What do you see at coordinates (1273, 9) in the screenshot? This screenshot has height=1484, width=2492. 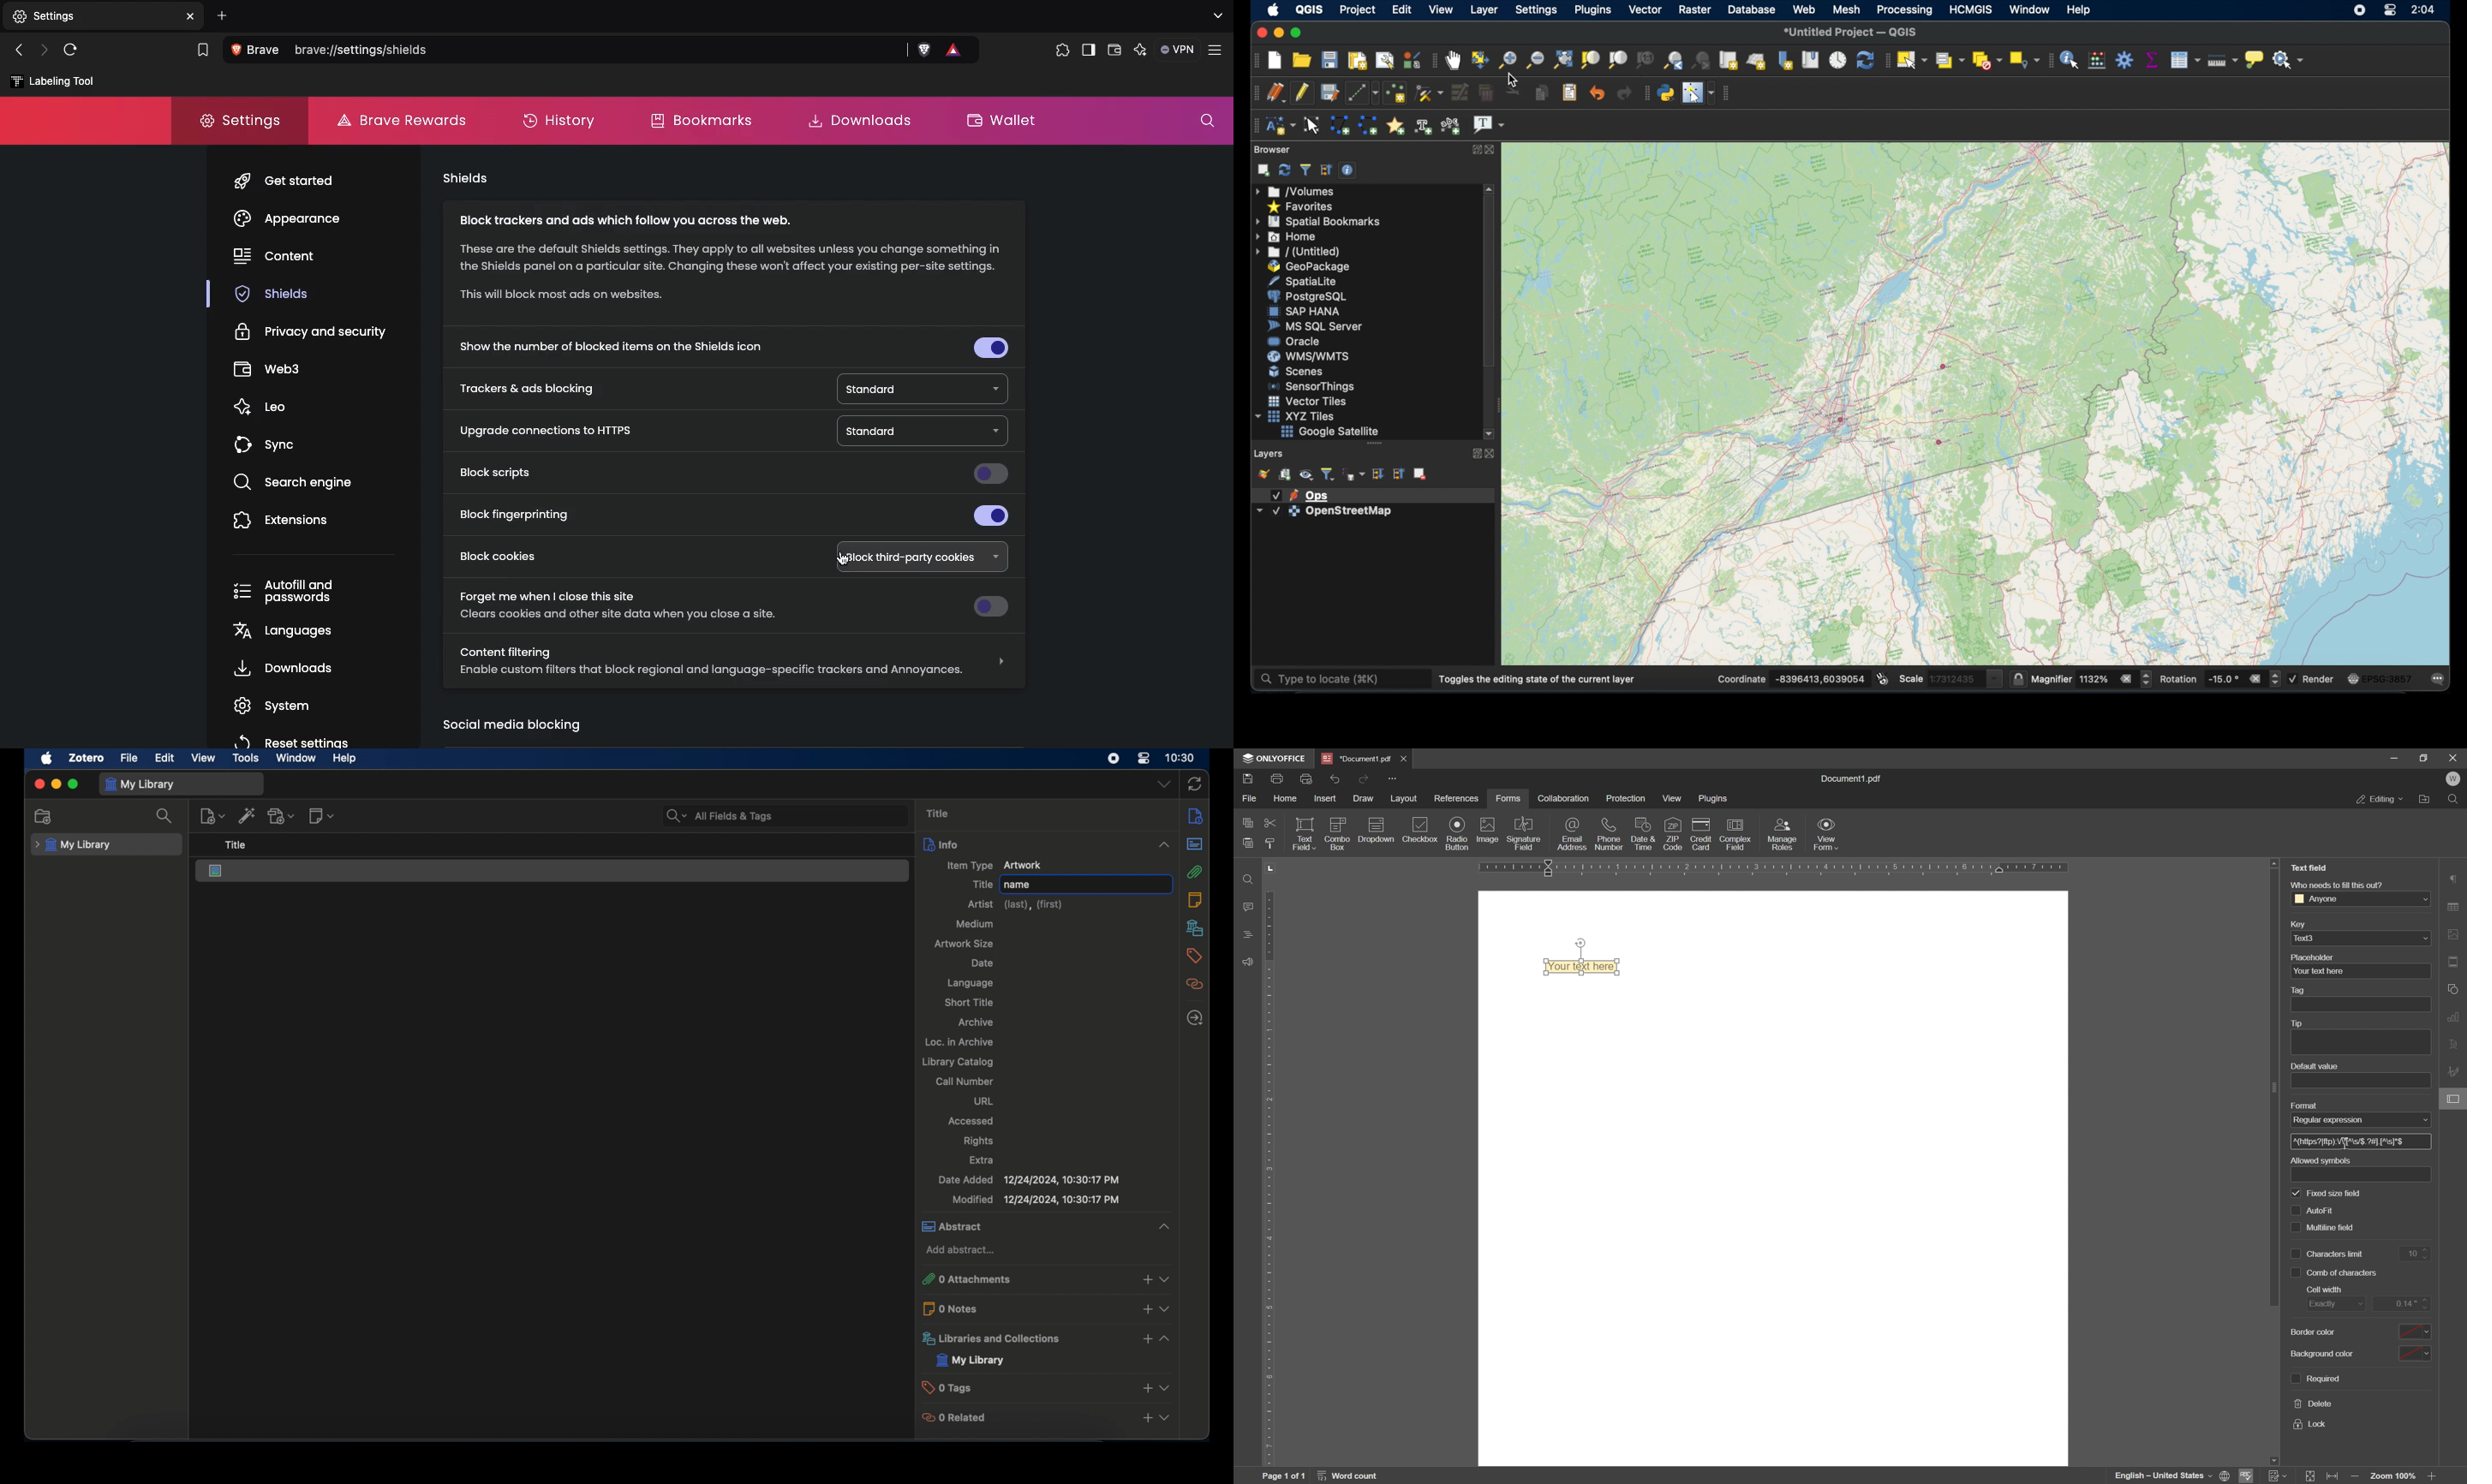 I see `apple logo` at bounding box center [1273, 9].